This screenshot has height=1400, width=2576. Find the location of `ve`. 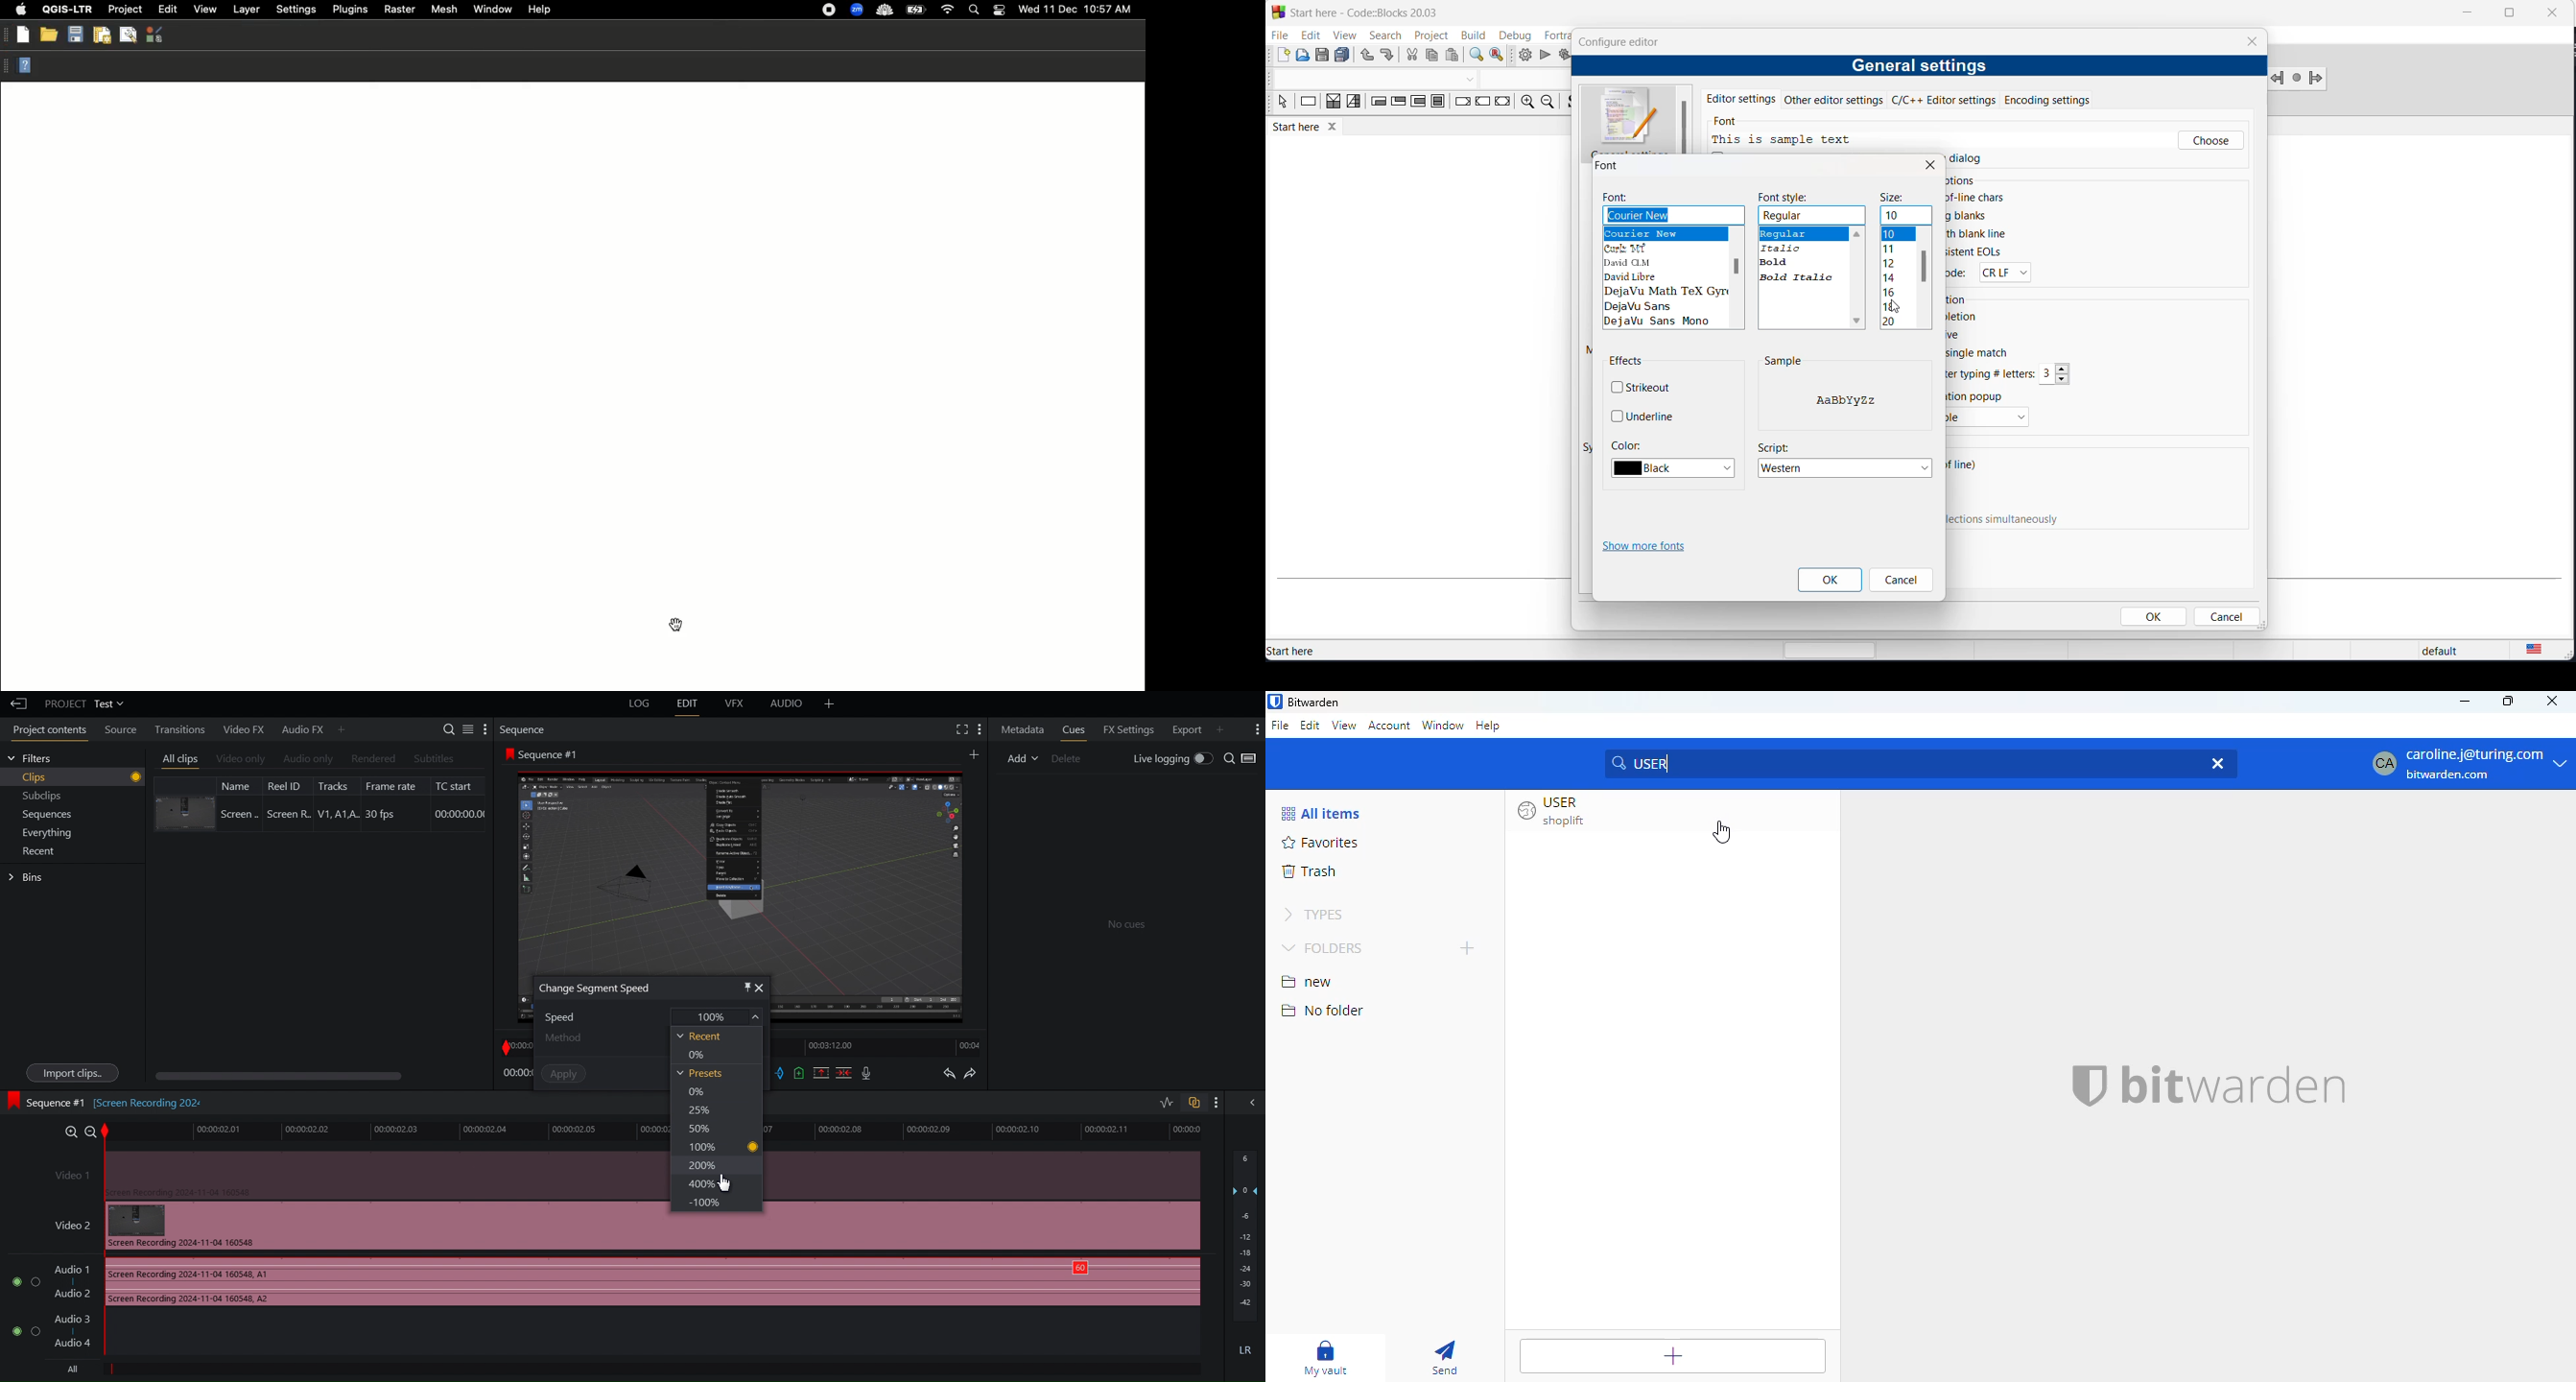

ve is located at coordinates (1956, 334).